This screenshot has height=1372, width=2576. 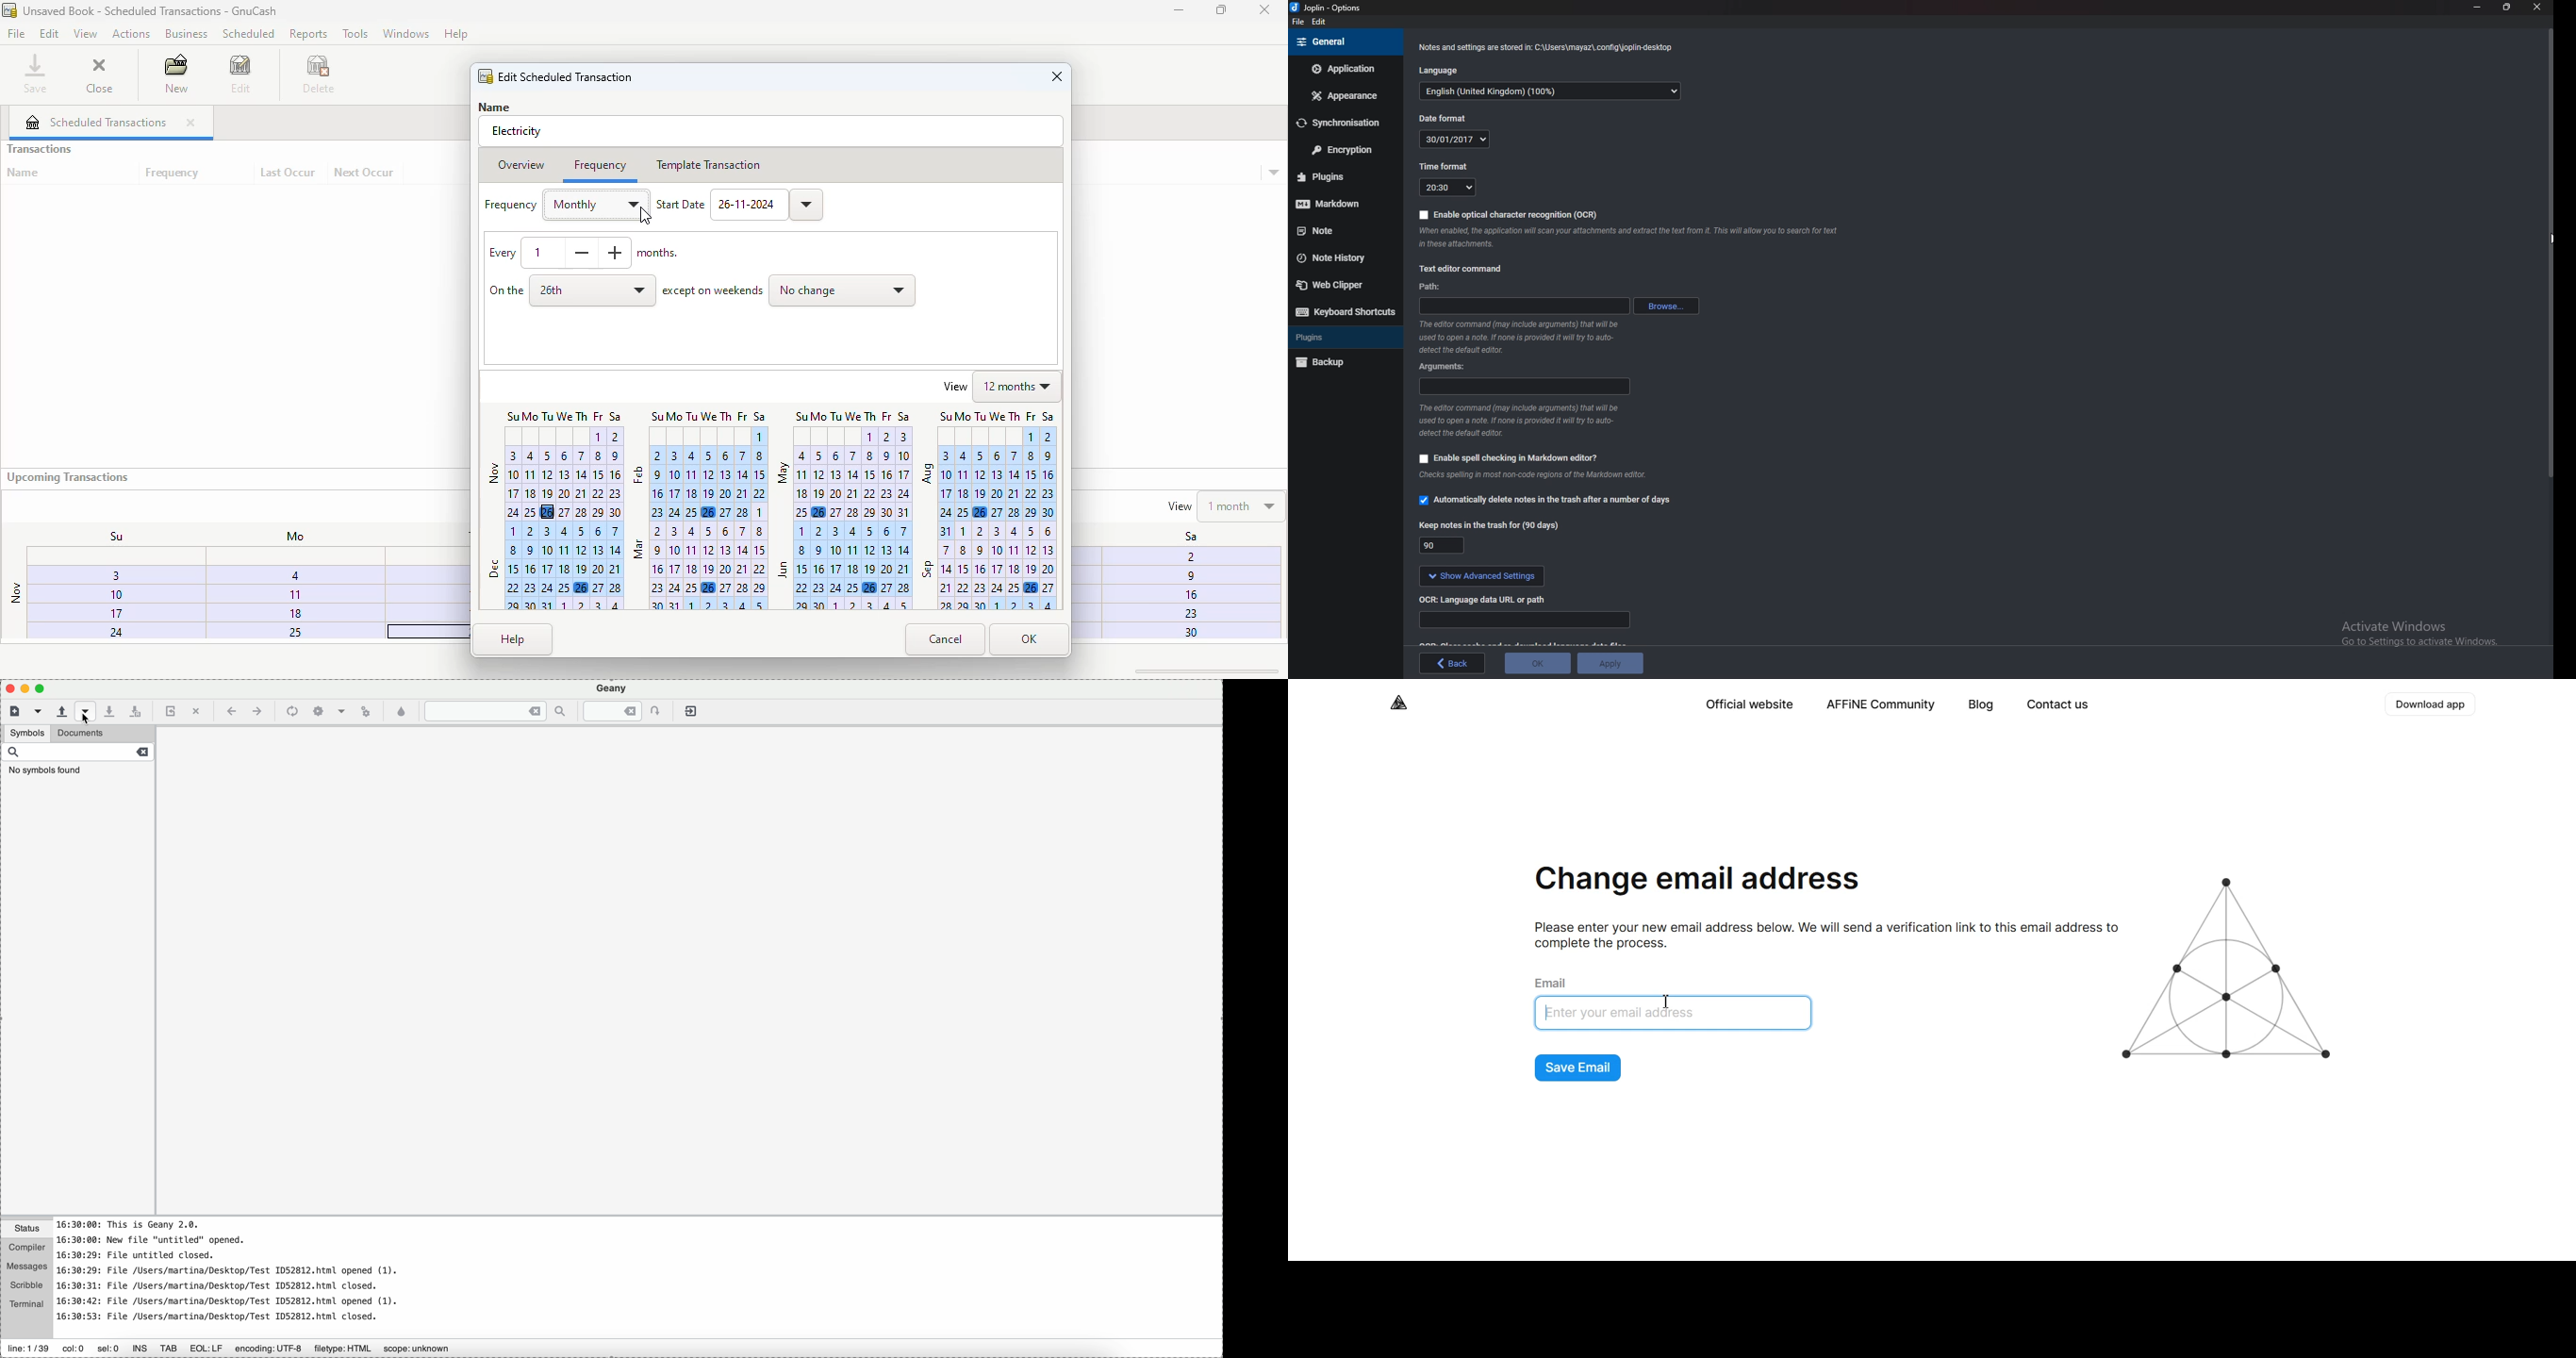 I want to click on 25, so click(x=285, y=632).